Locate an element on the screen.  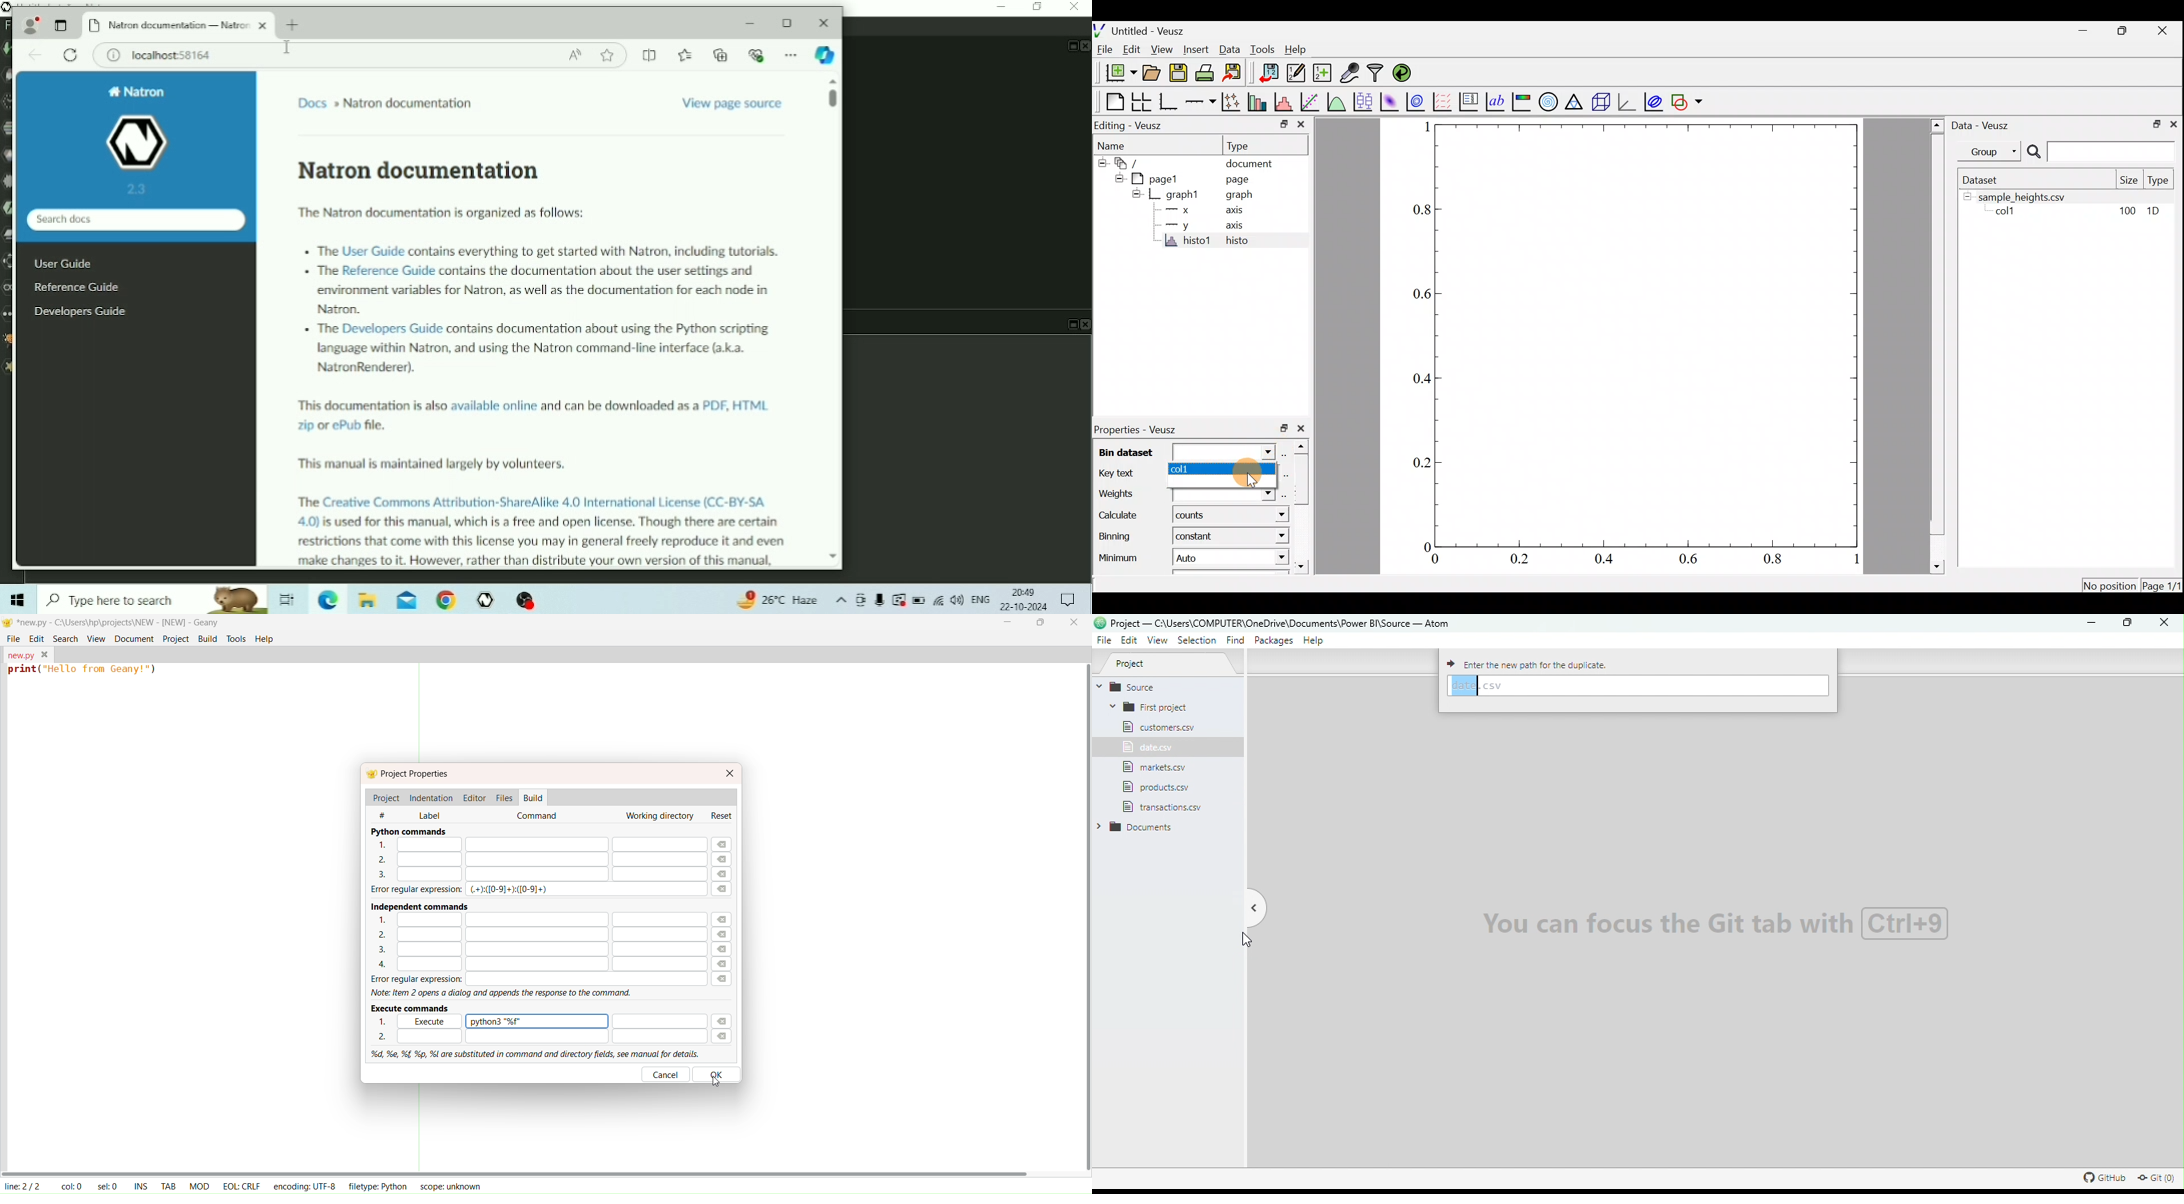
page is located at coordinates (1161, 179).